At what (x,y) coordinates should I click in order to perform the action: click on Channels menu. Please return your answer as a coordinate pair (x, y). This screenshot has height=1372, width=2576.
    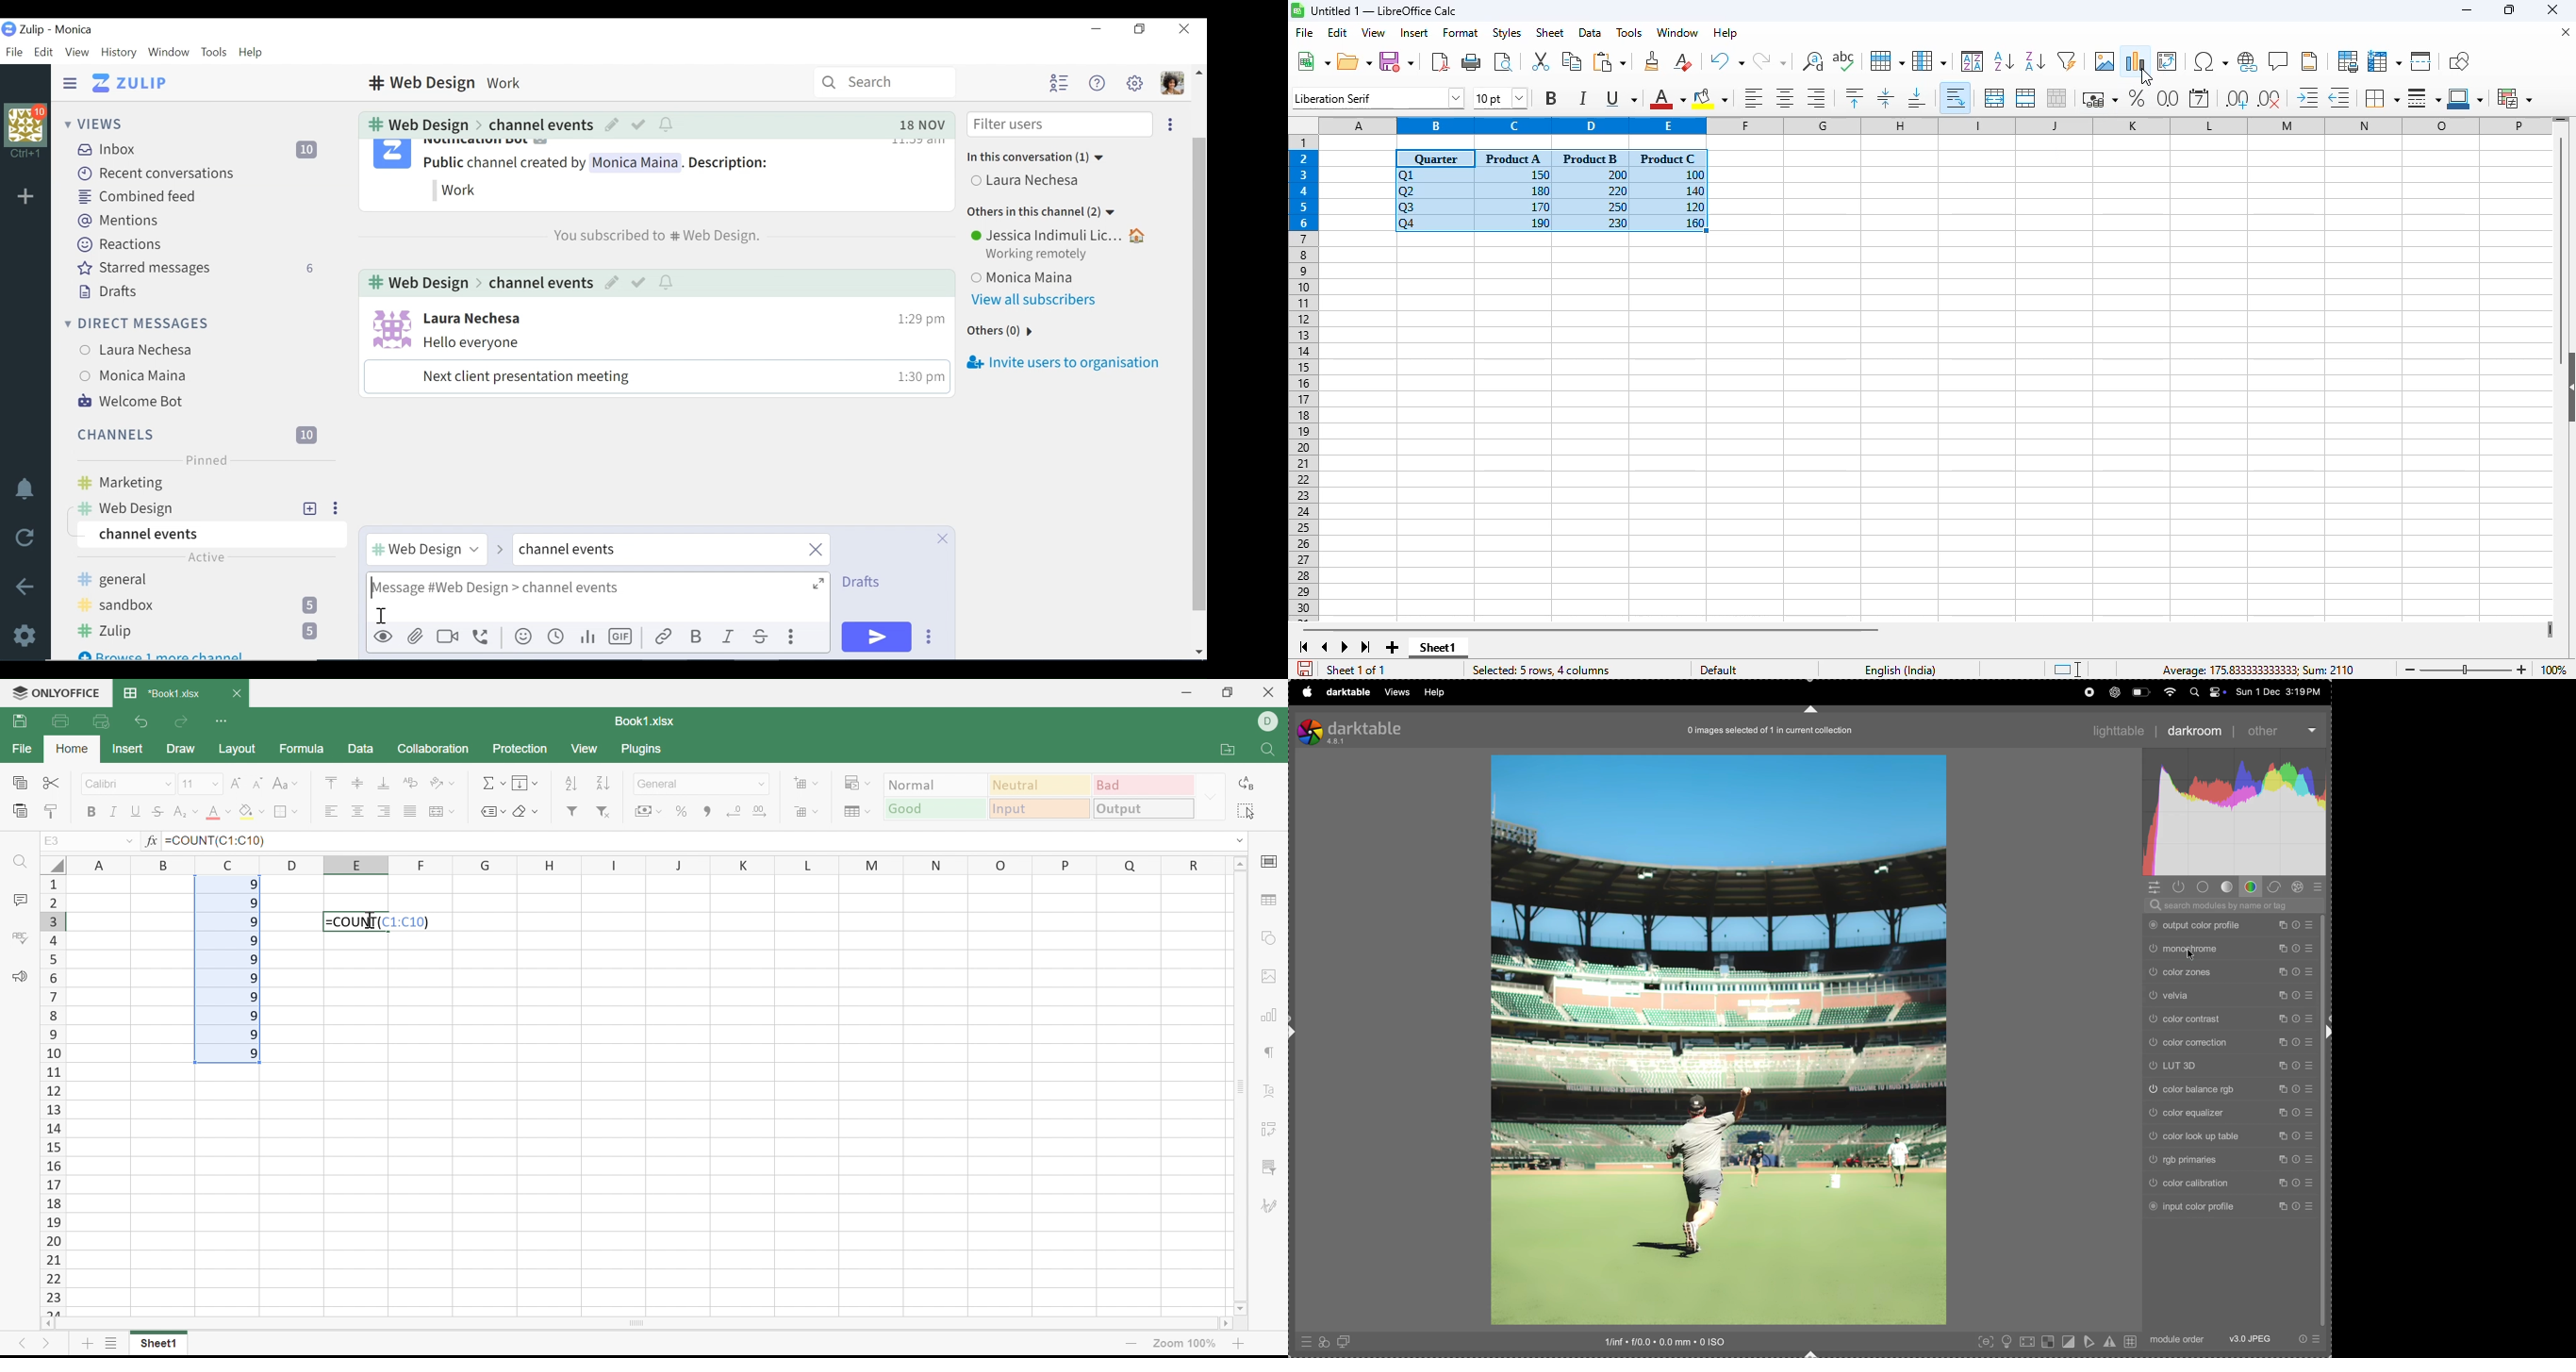
    Looking at the image, I should click on (195, 433).